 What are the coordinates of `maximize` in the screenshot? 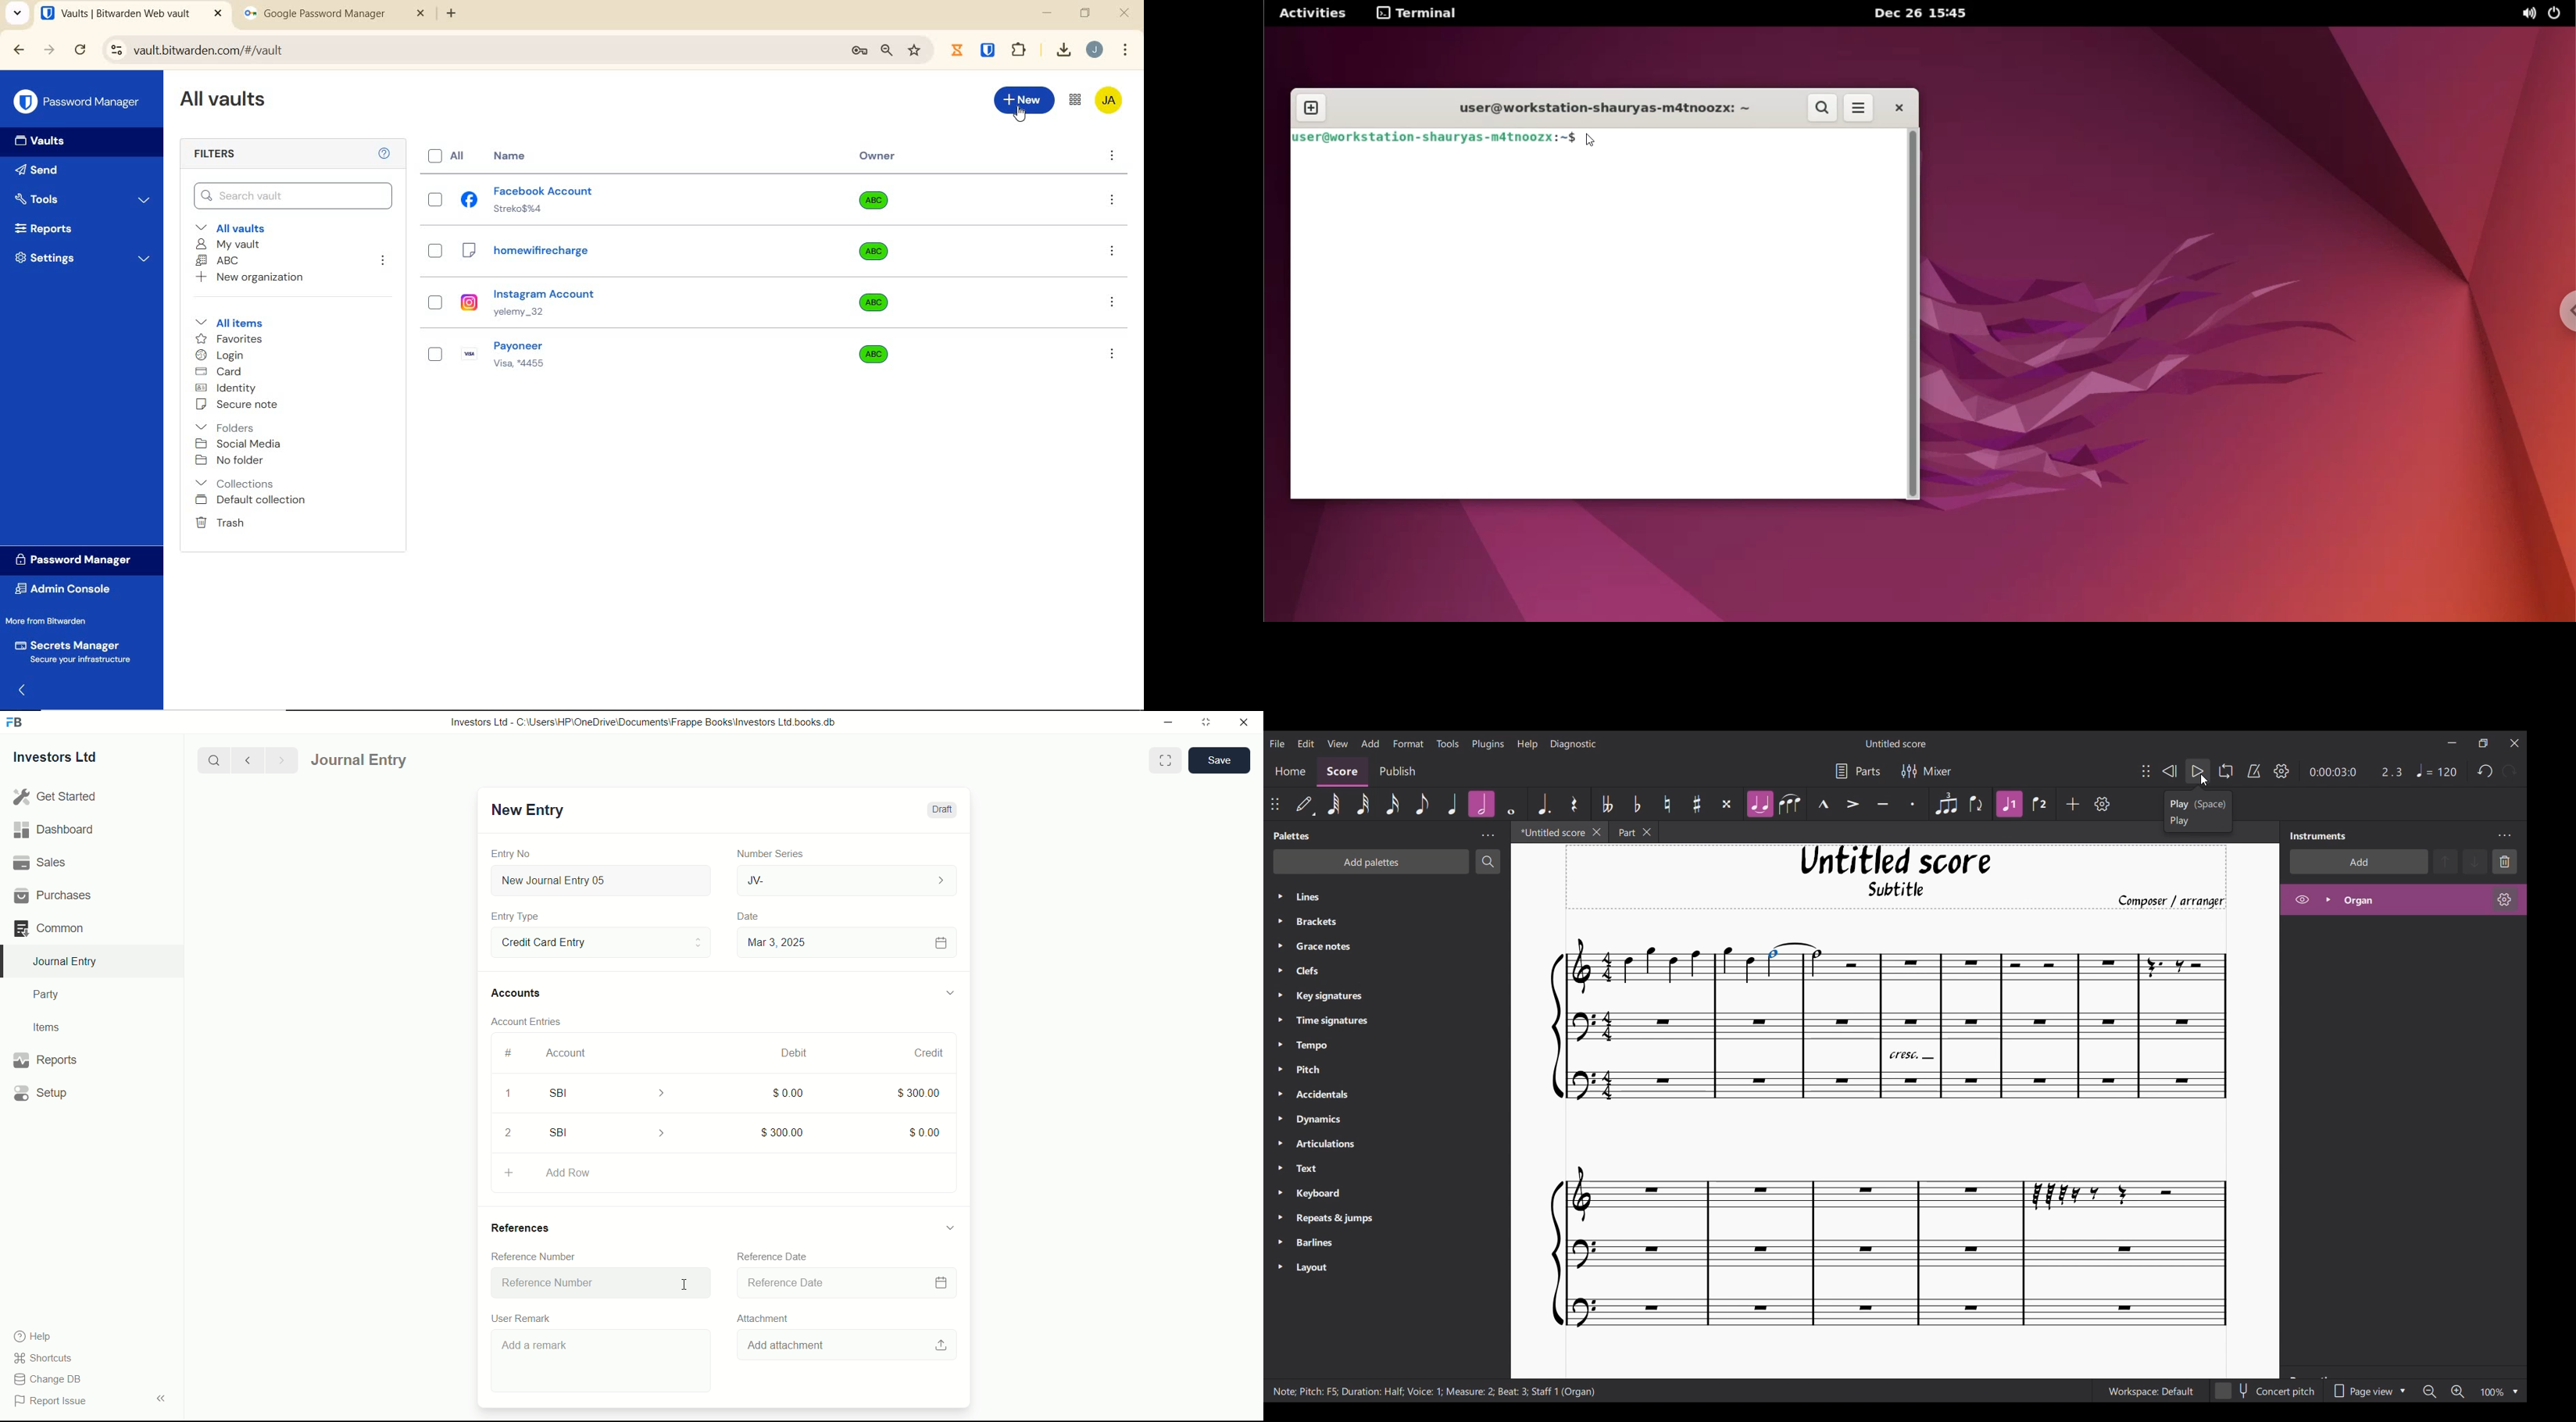 It's located at (1206, 721).